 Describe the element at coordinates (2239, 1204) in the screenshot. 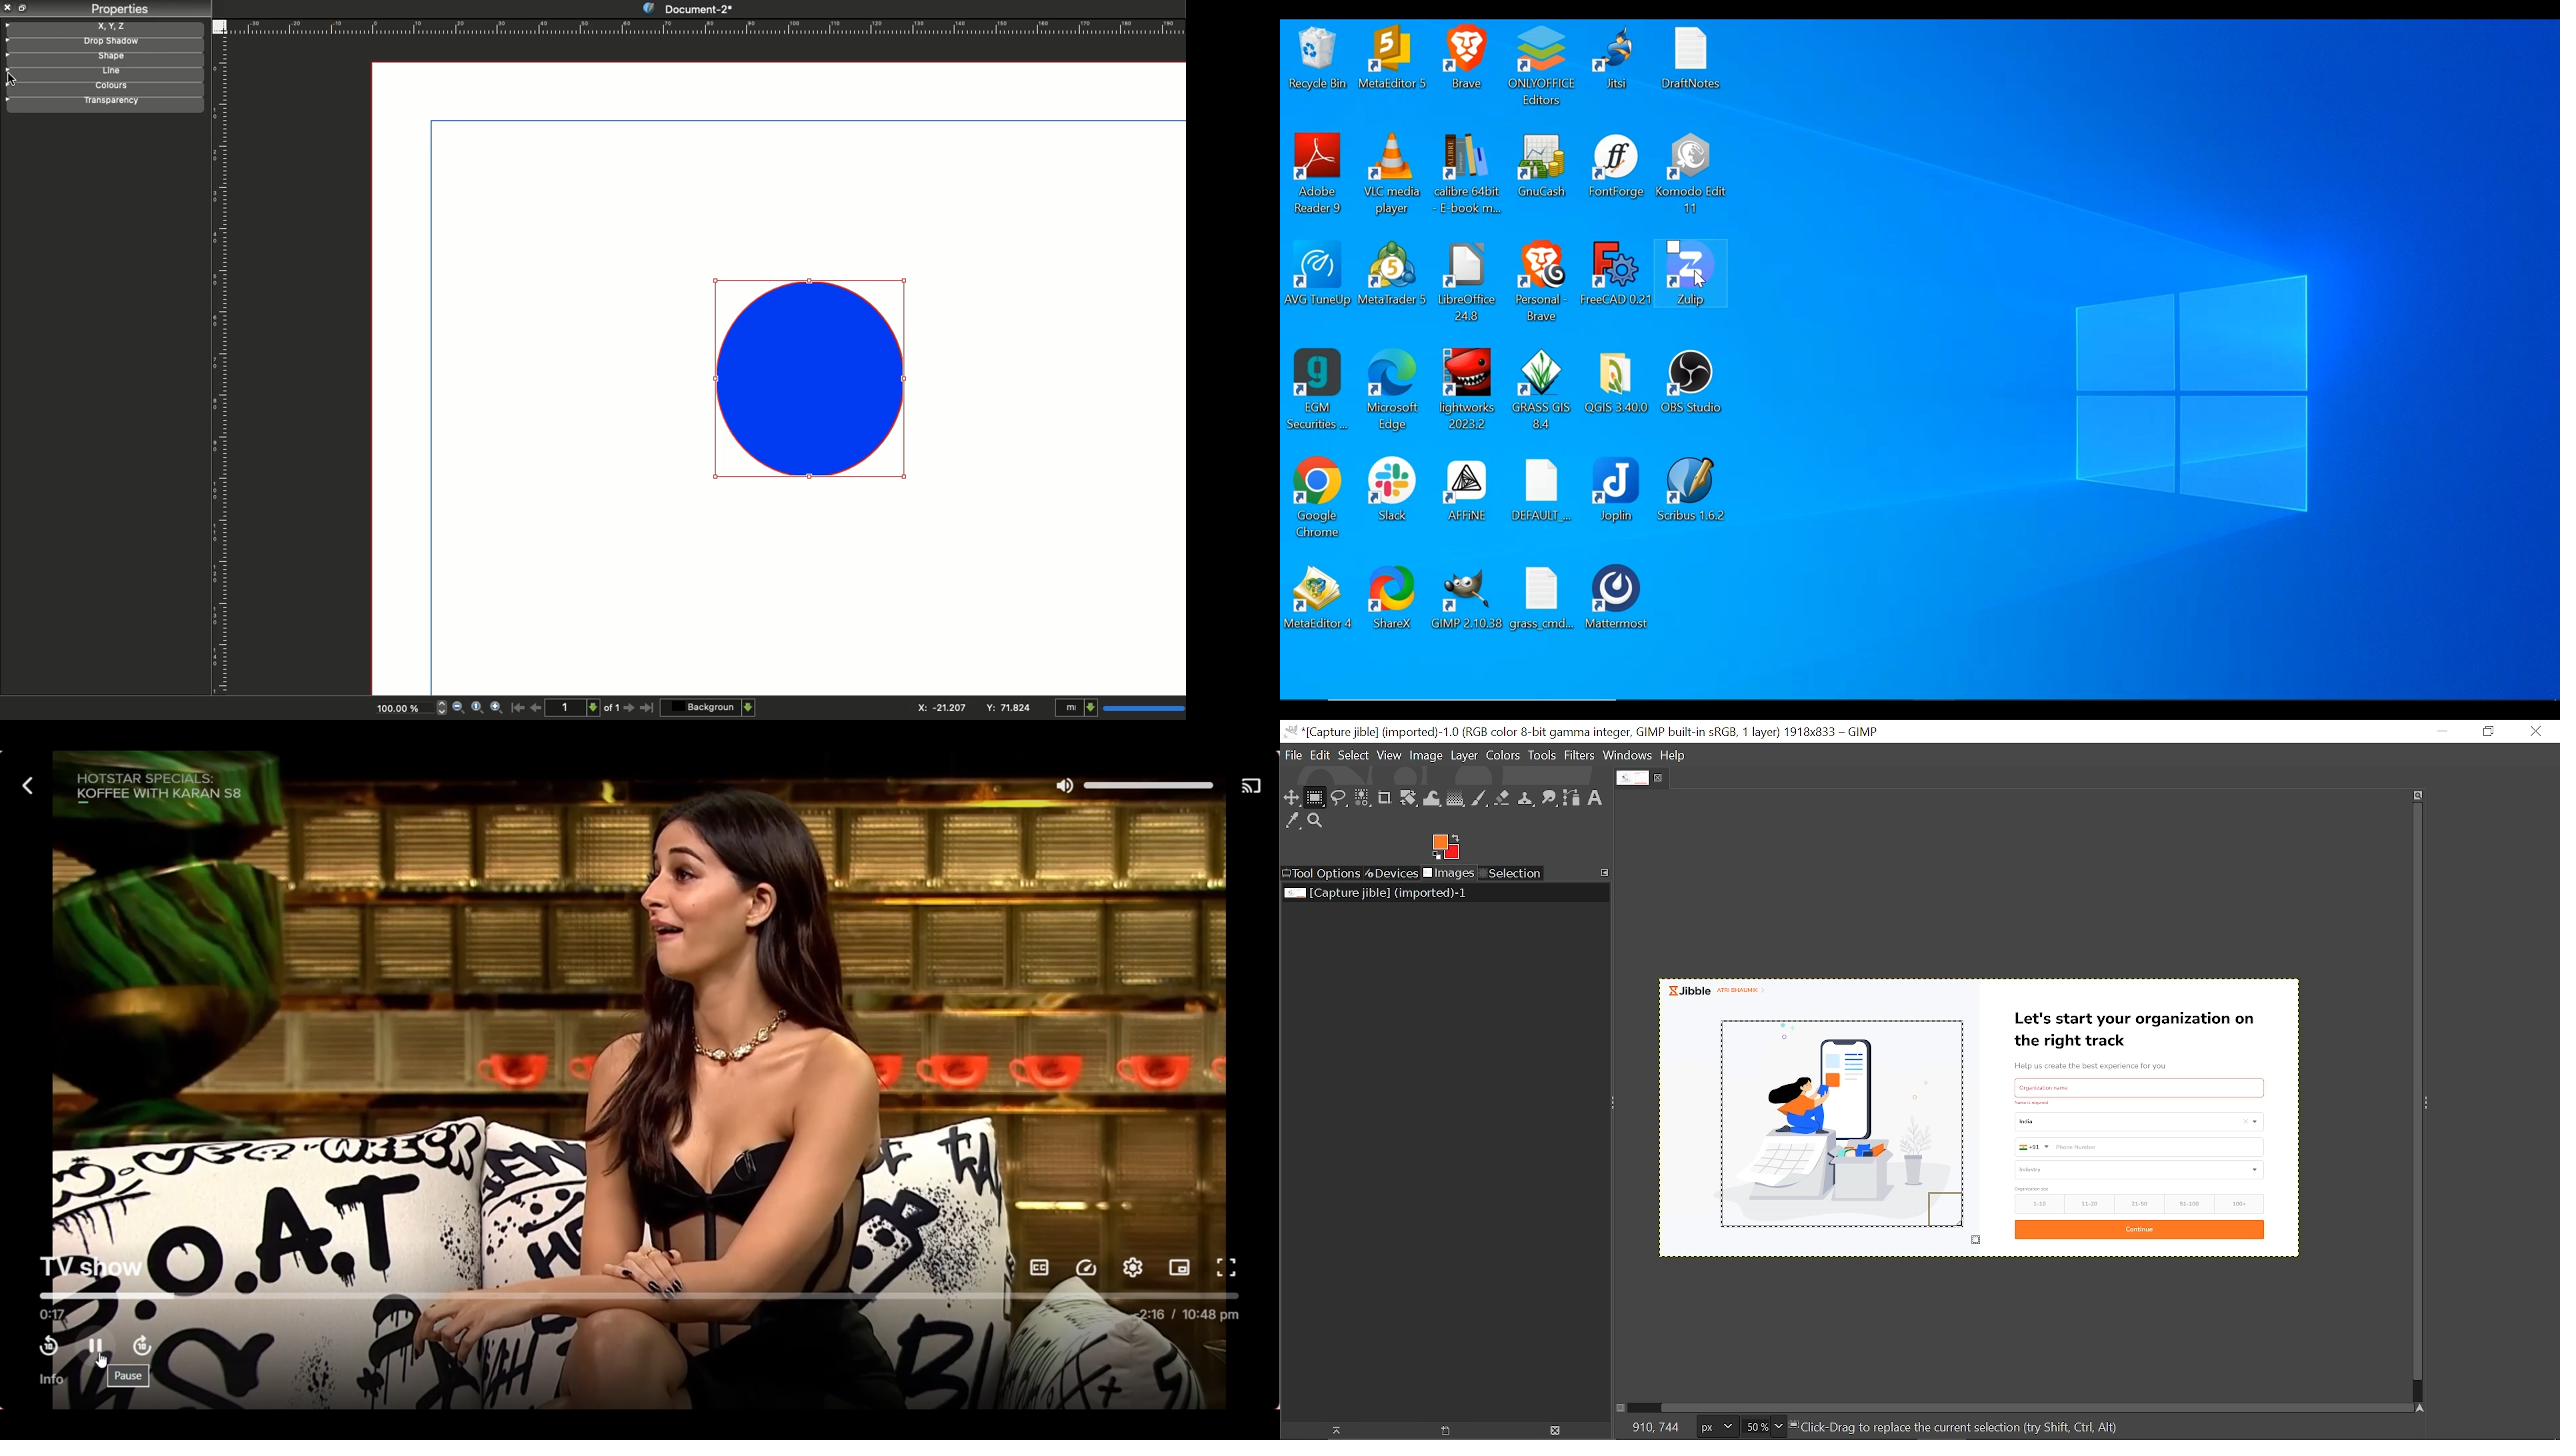

I see `100+` at that location.